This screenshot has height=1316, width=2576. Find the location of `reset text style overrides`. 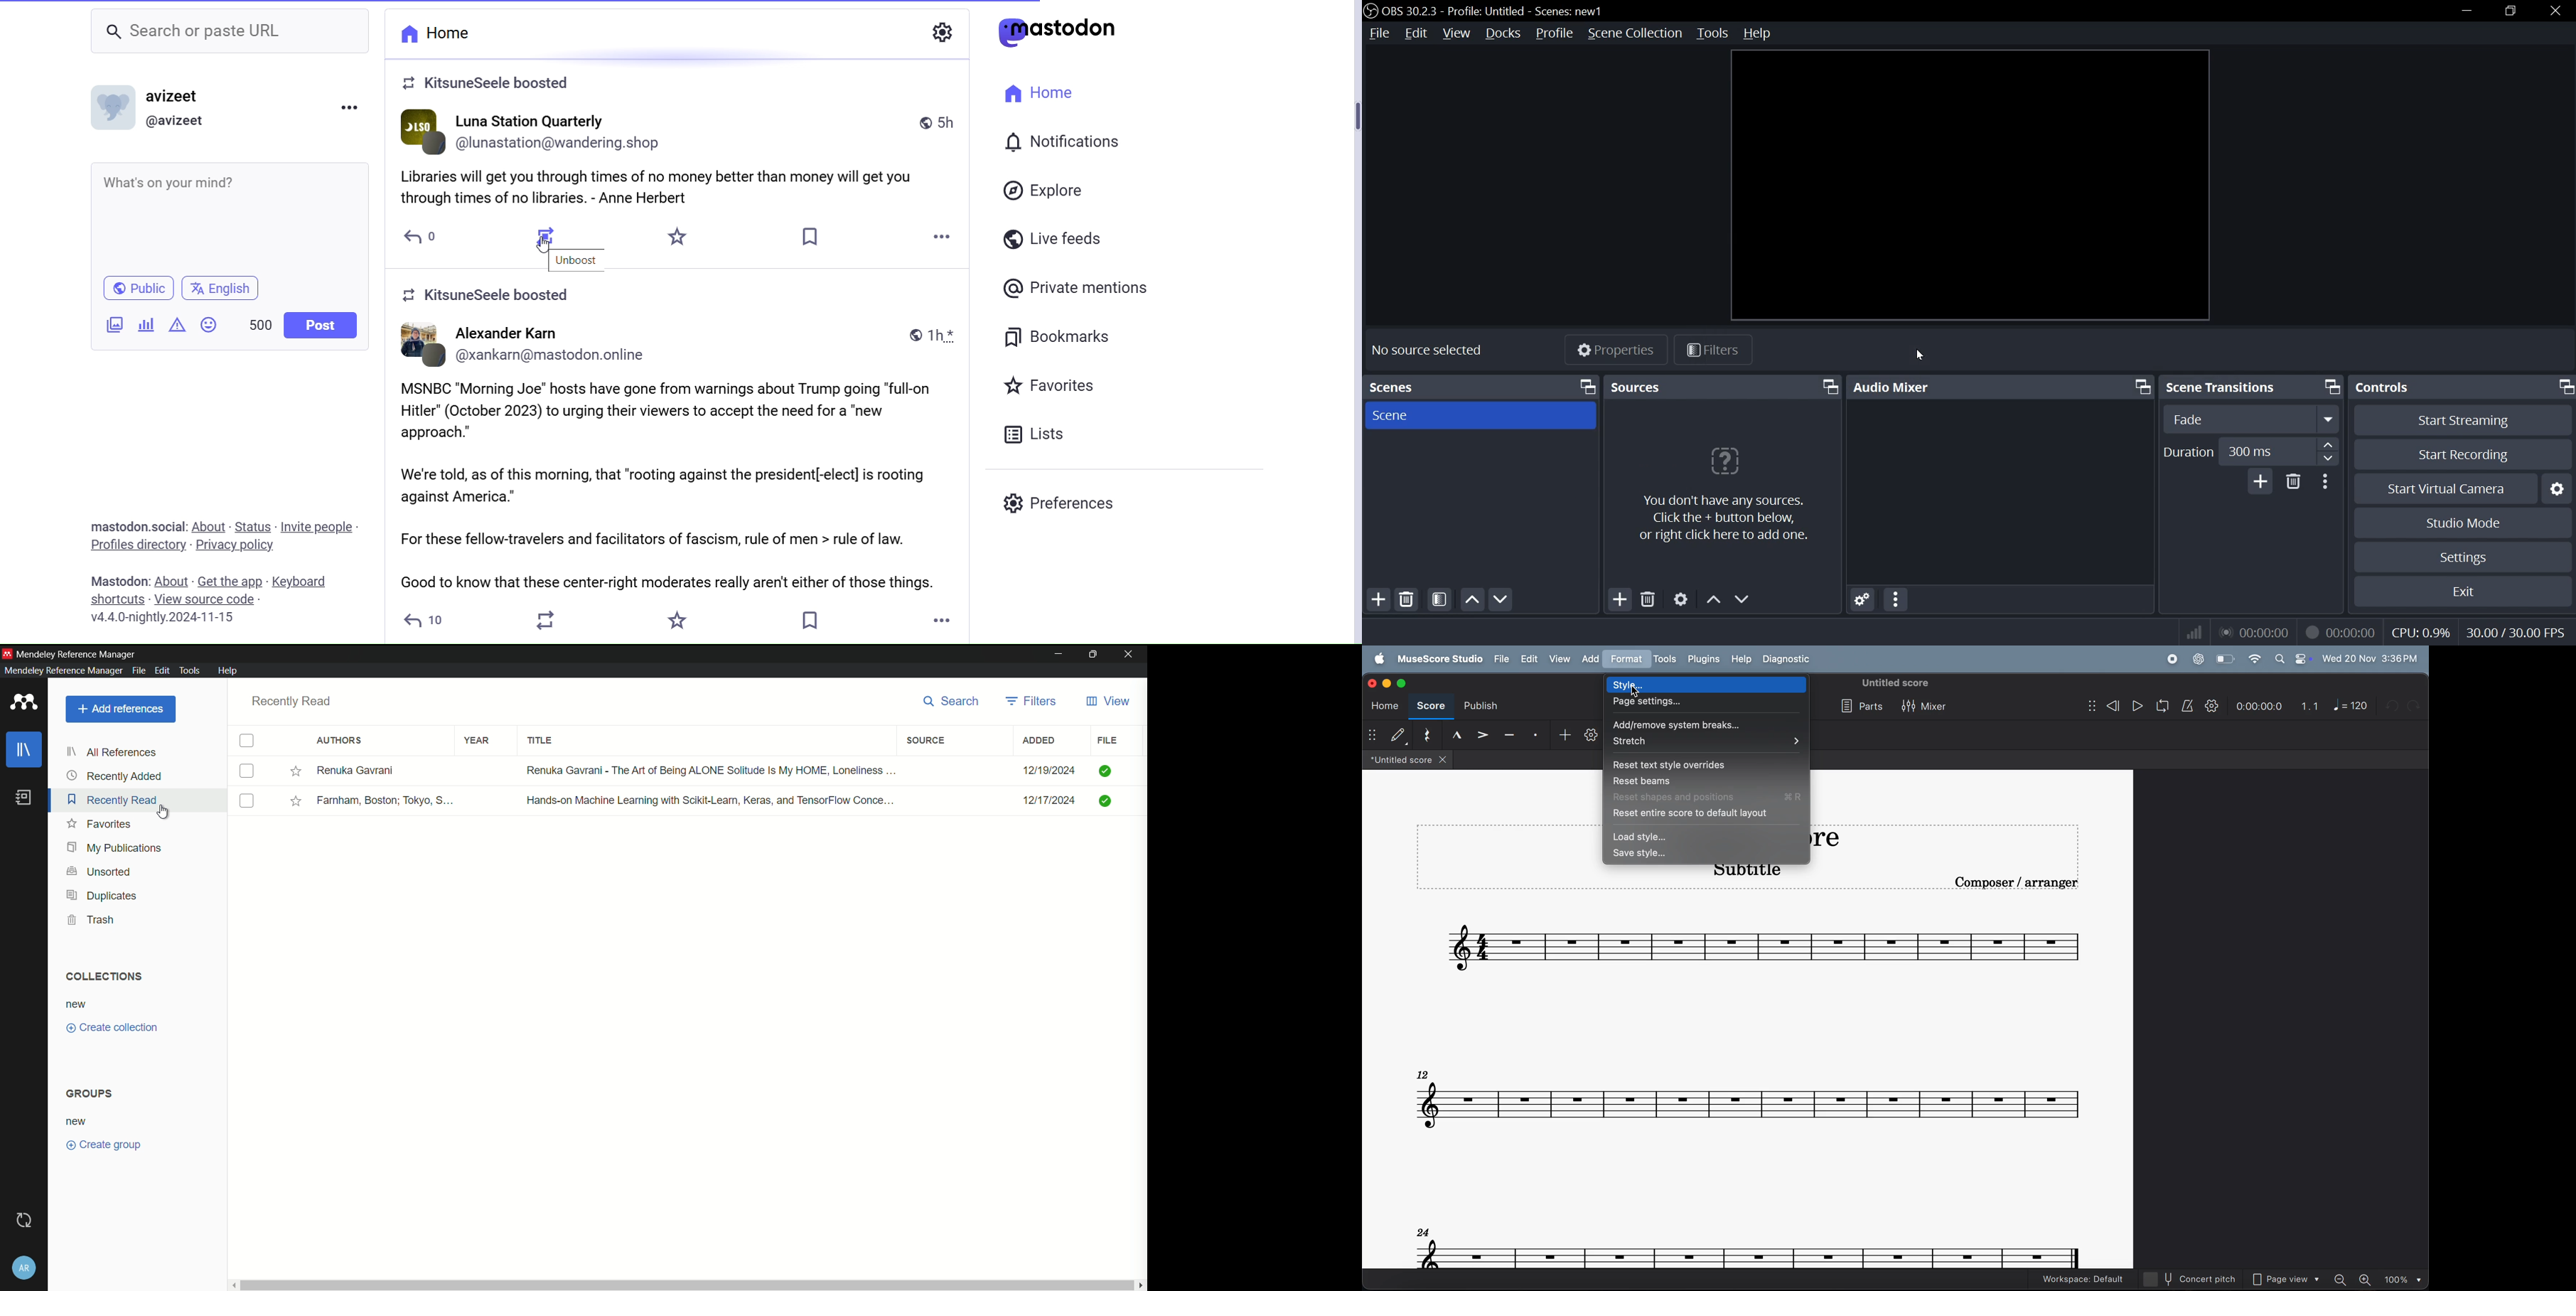

reset text style overrides is located at coordinates (1710, 765).